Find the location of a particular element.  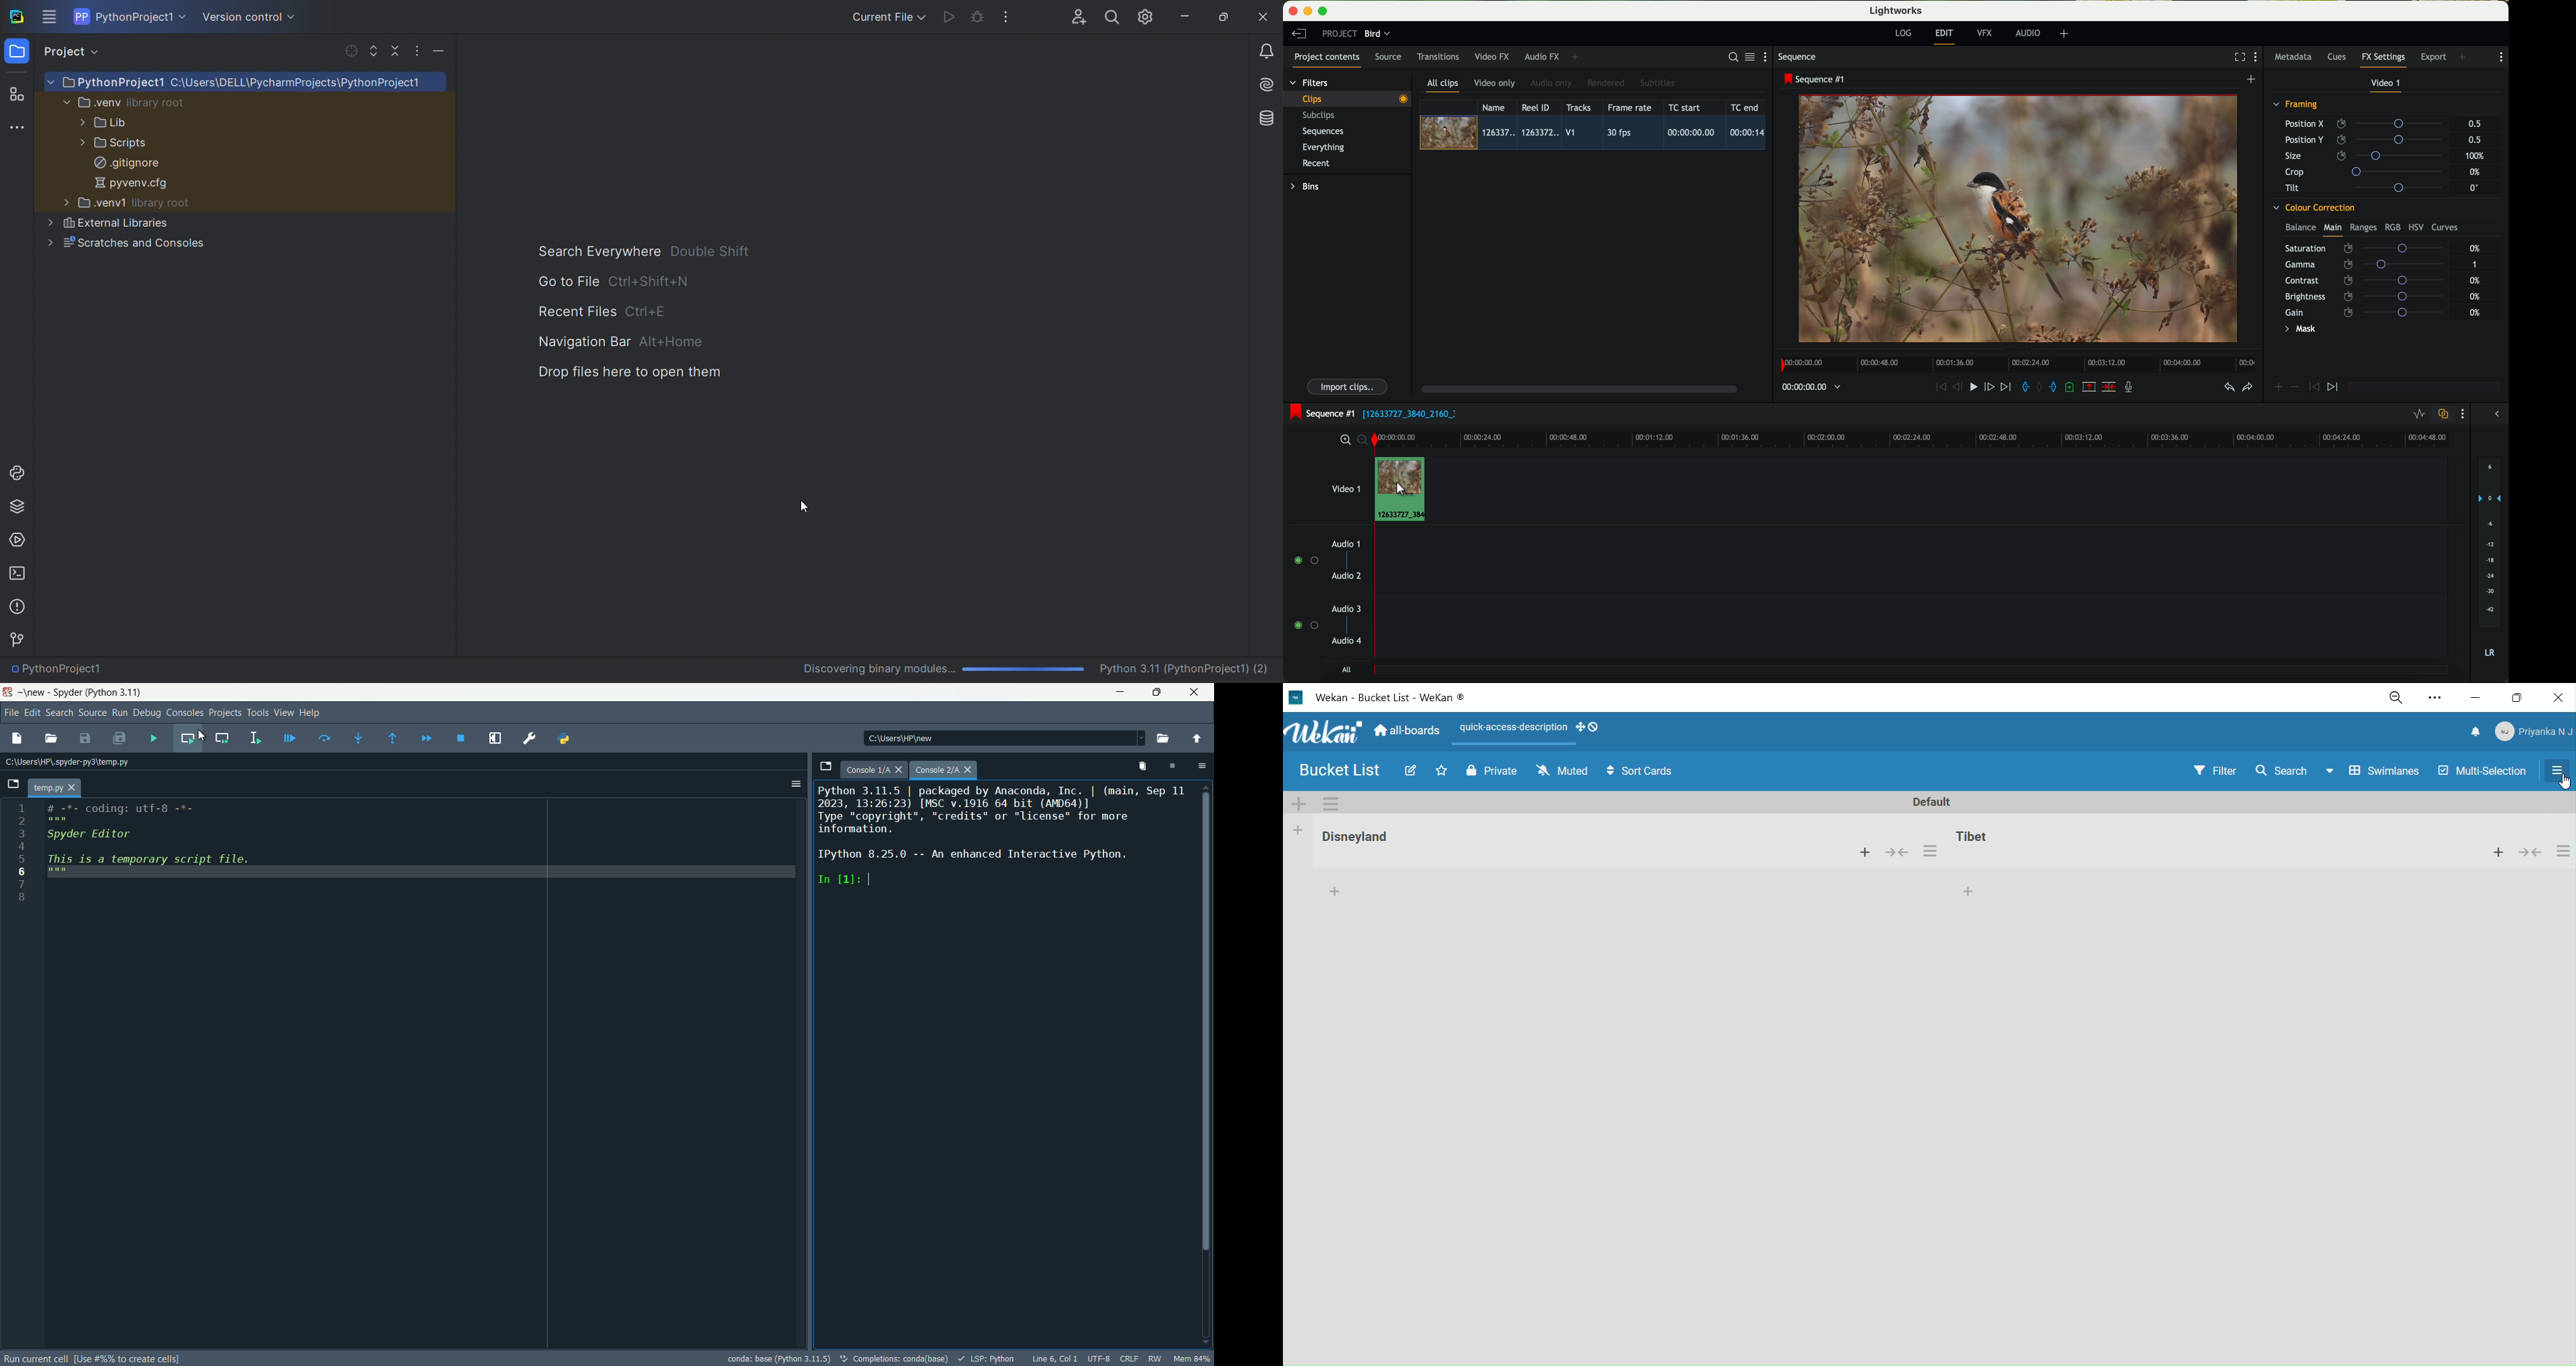

execute current line is located at coordinates (328, 739).